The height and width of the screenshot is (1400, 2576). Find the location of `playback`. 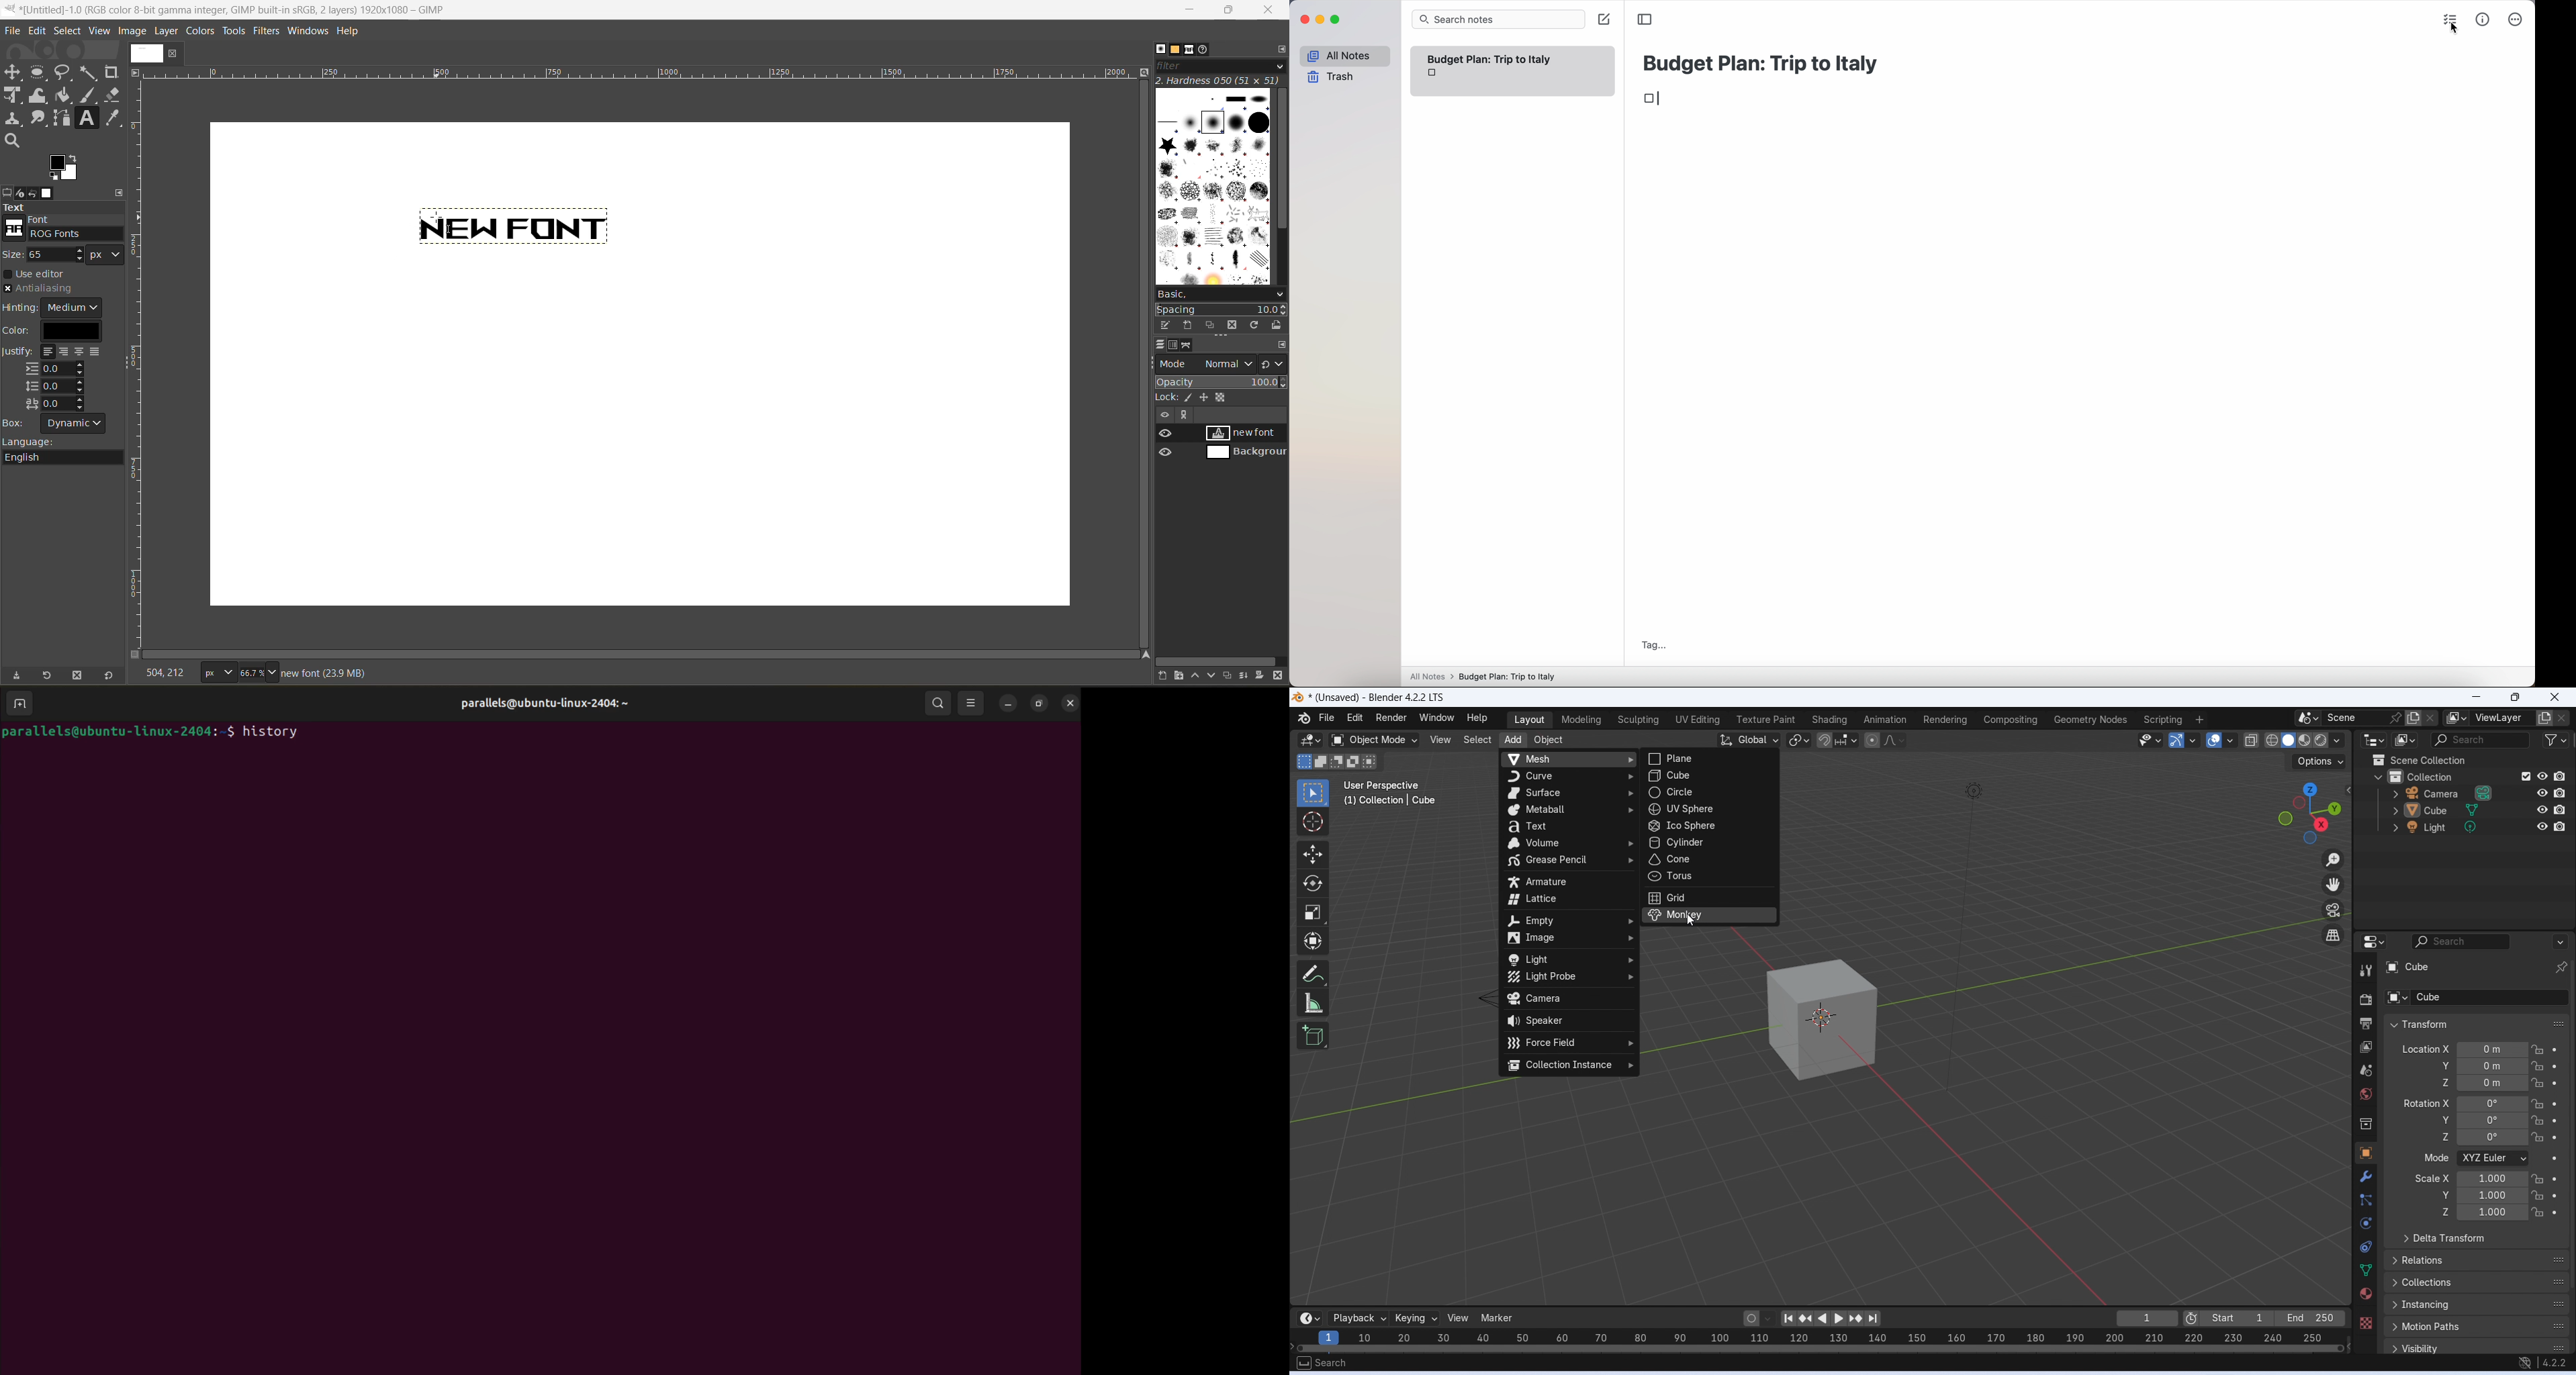

playback is located at coordinates (1357, 1318).